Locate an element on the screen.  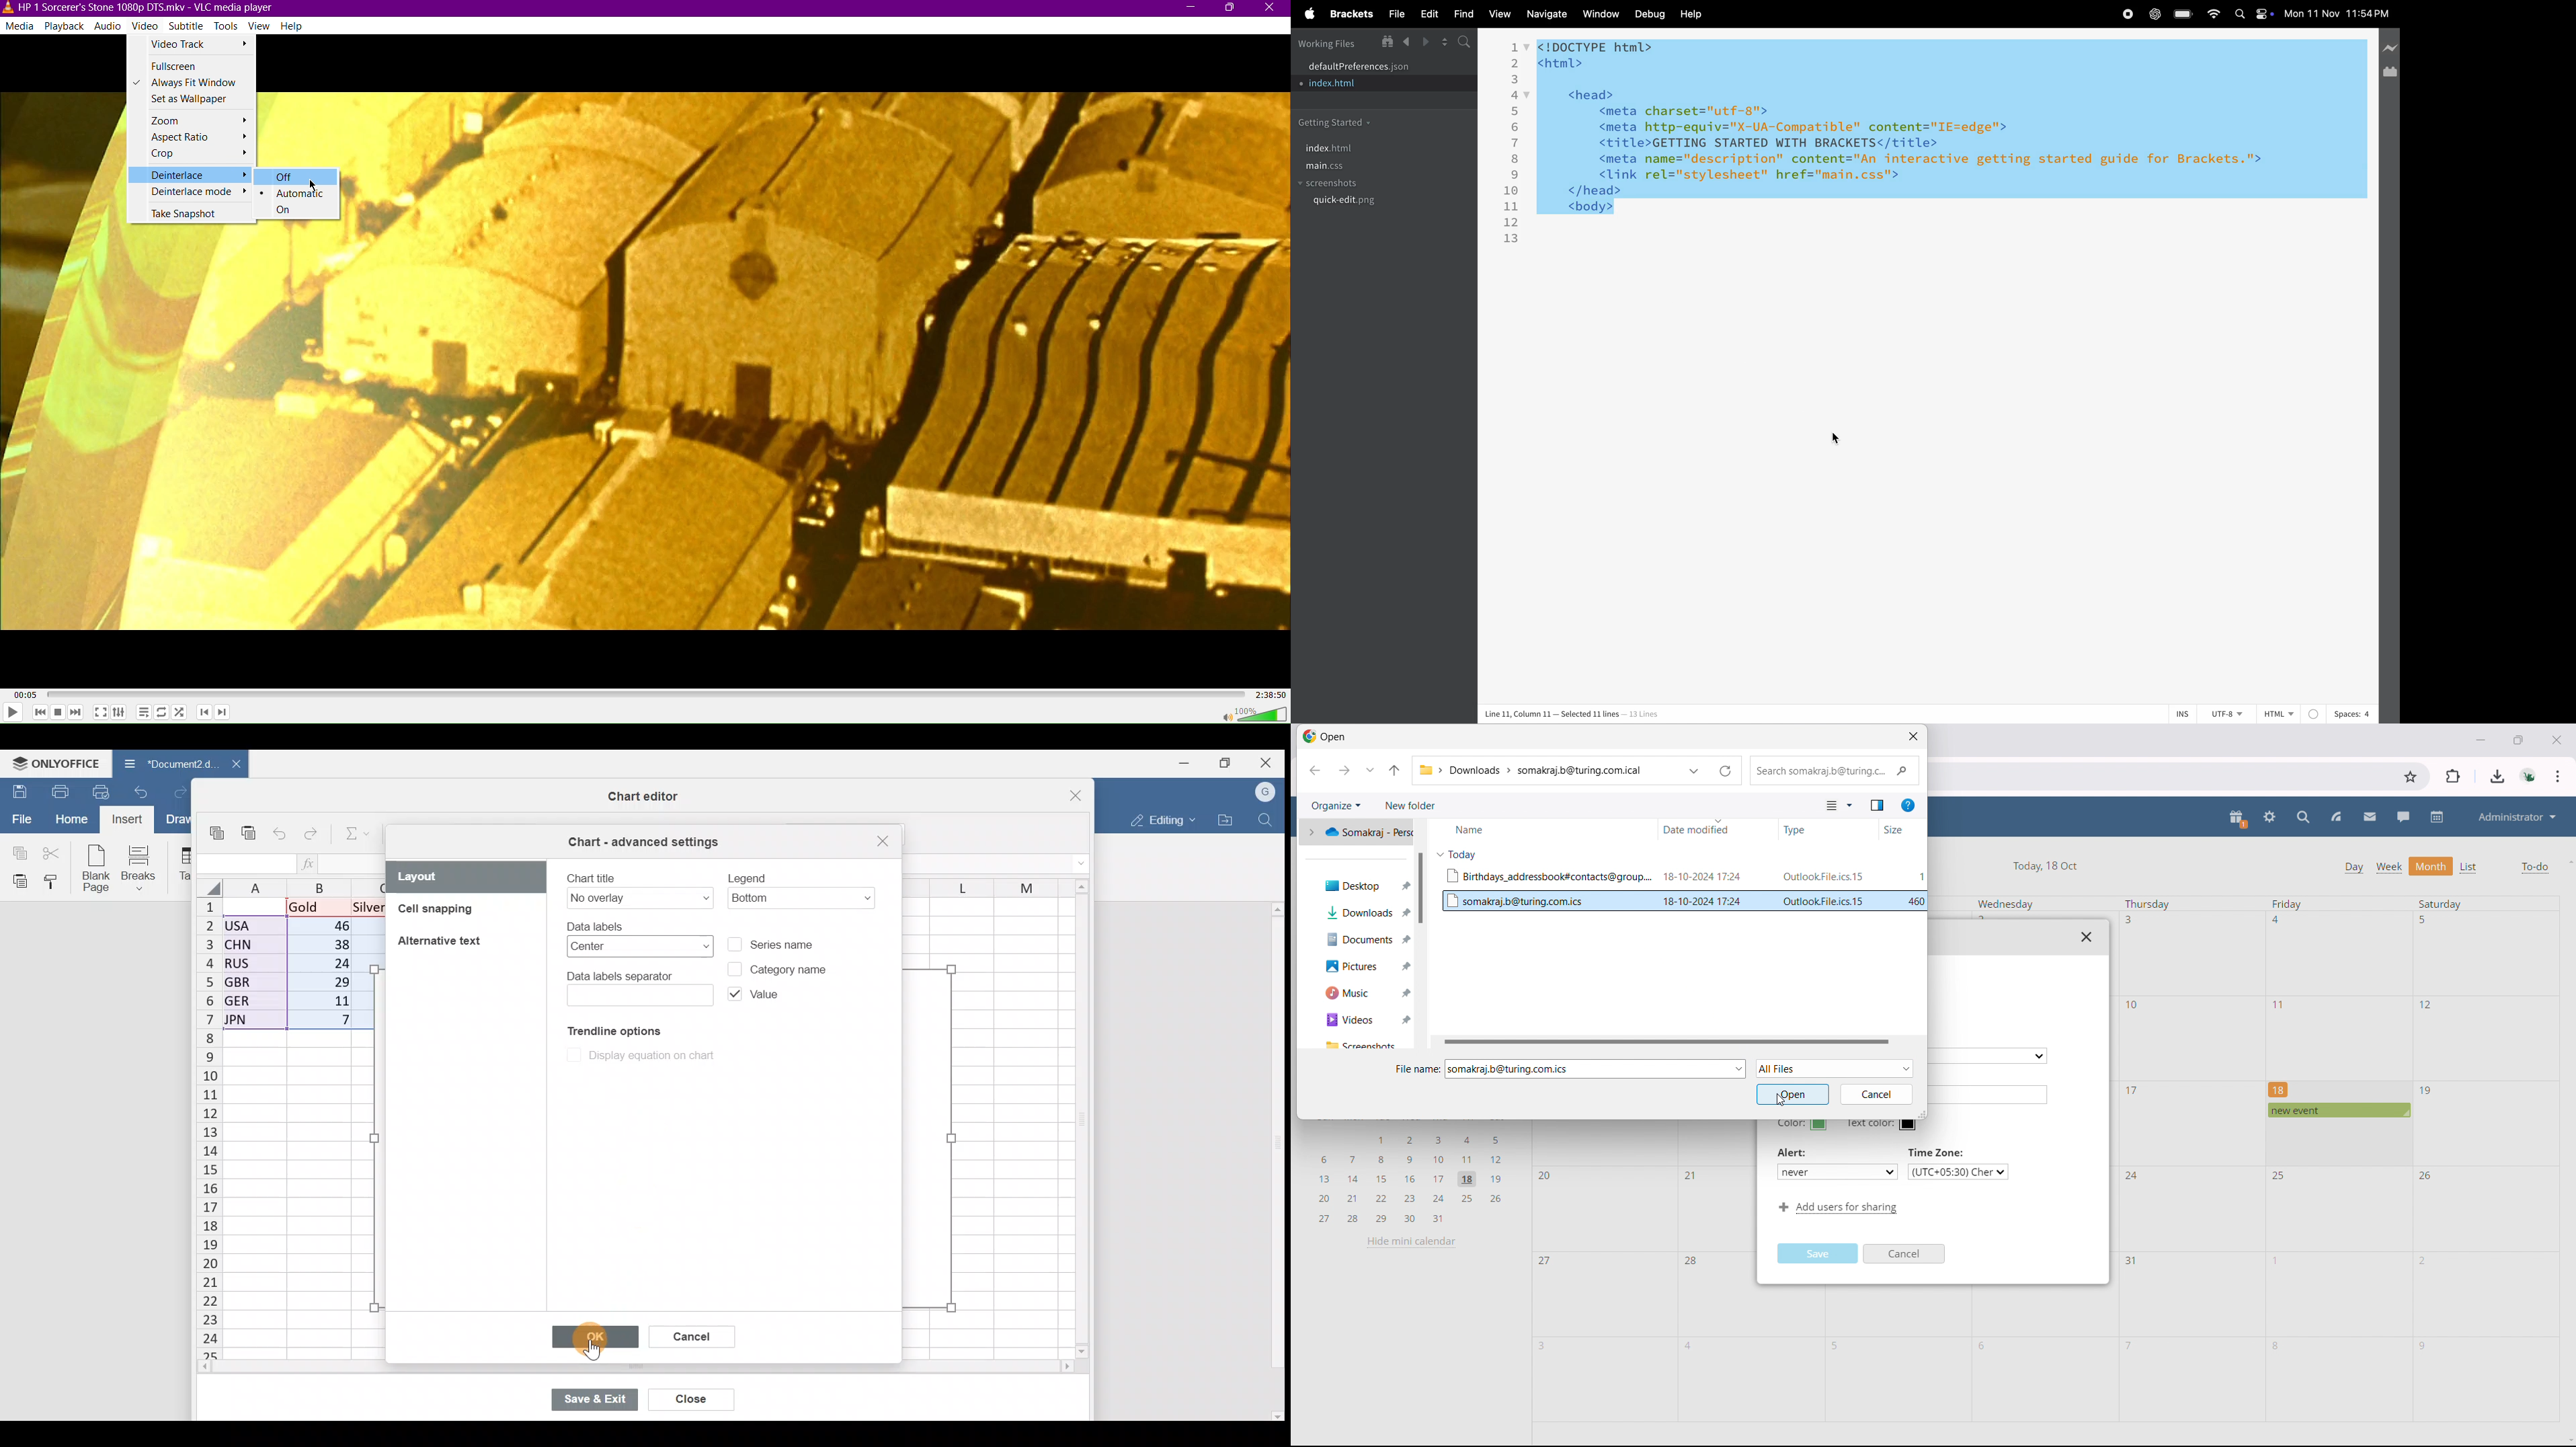
Chart editor is located at coordinates (630, 797).